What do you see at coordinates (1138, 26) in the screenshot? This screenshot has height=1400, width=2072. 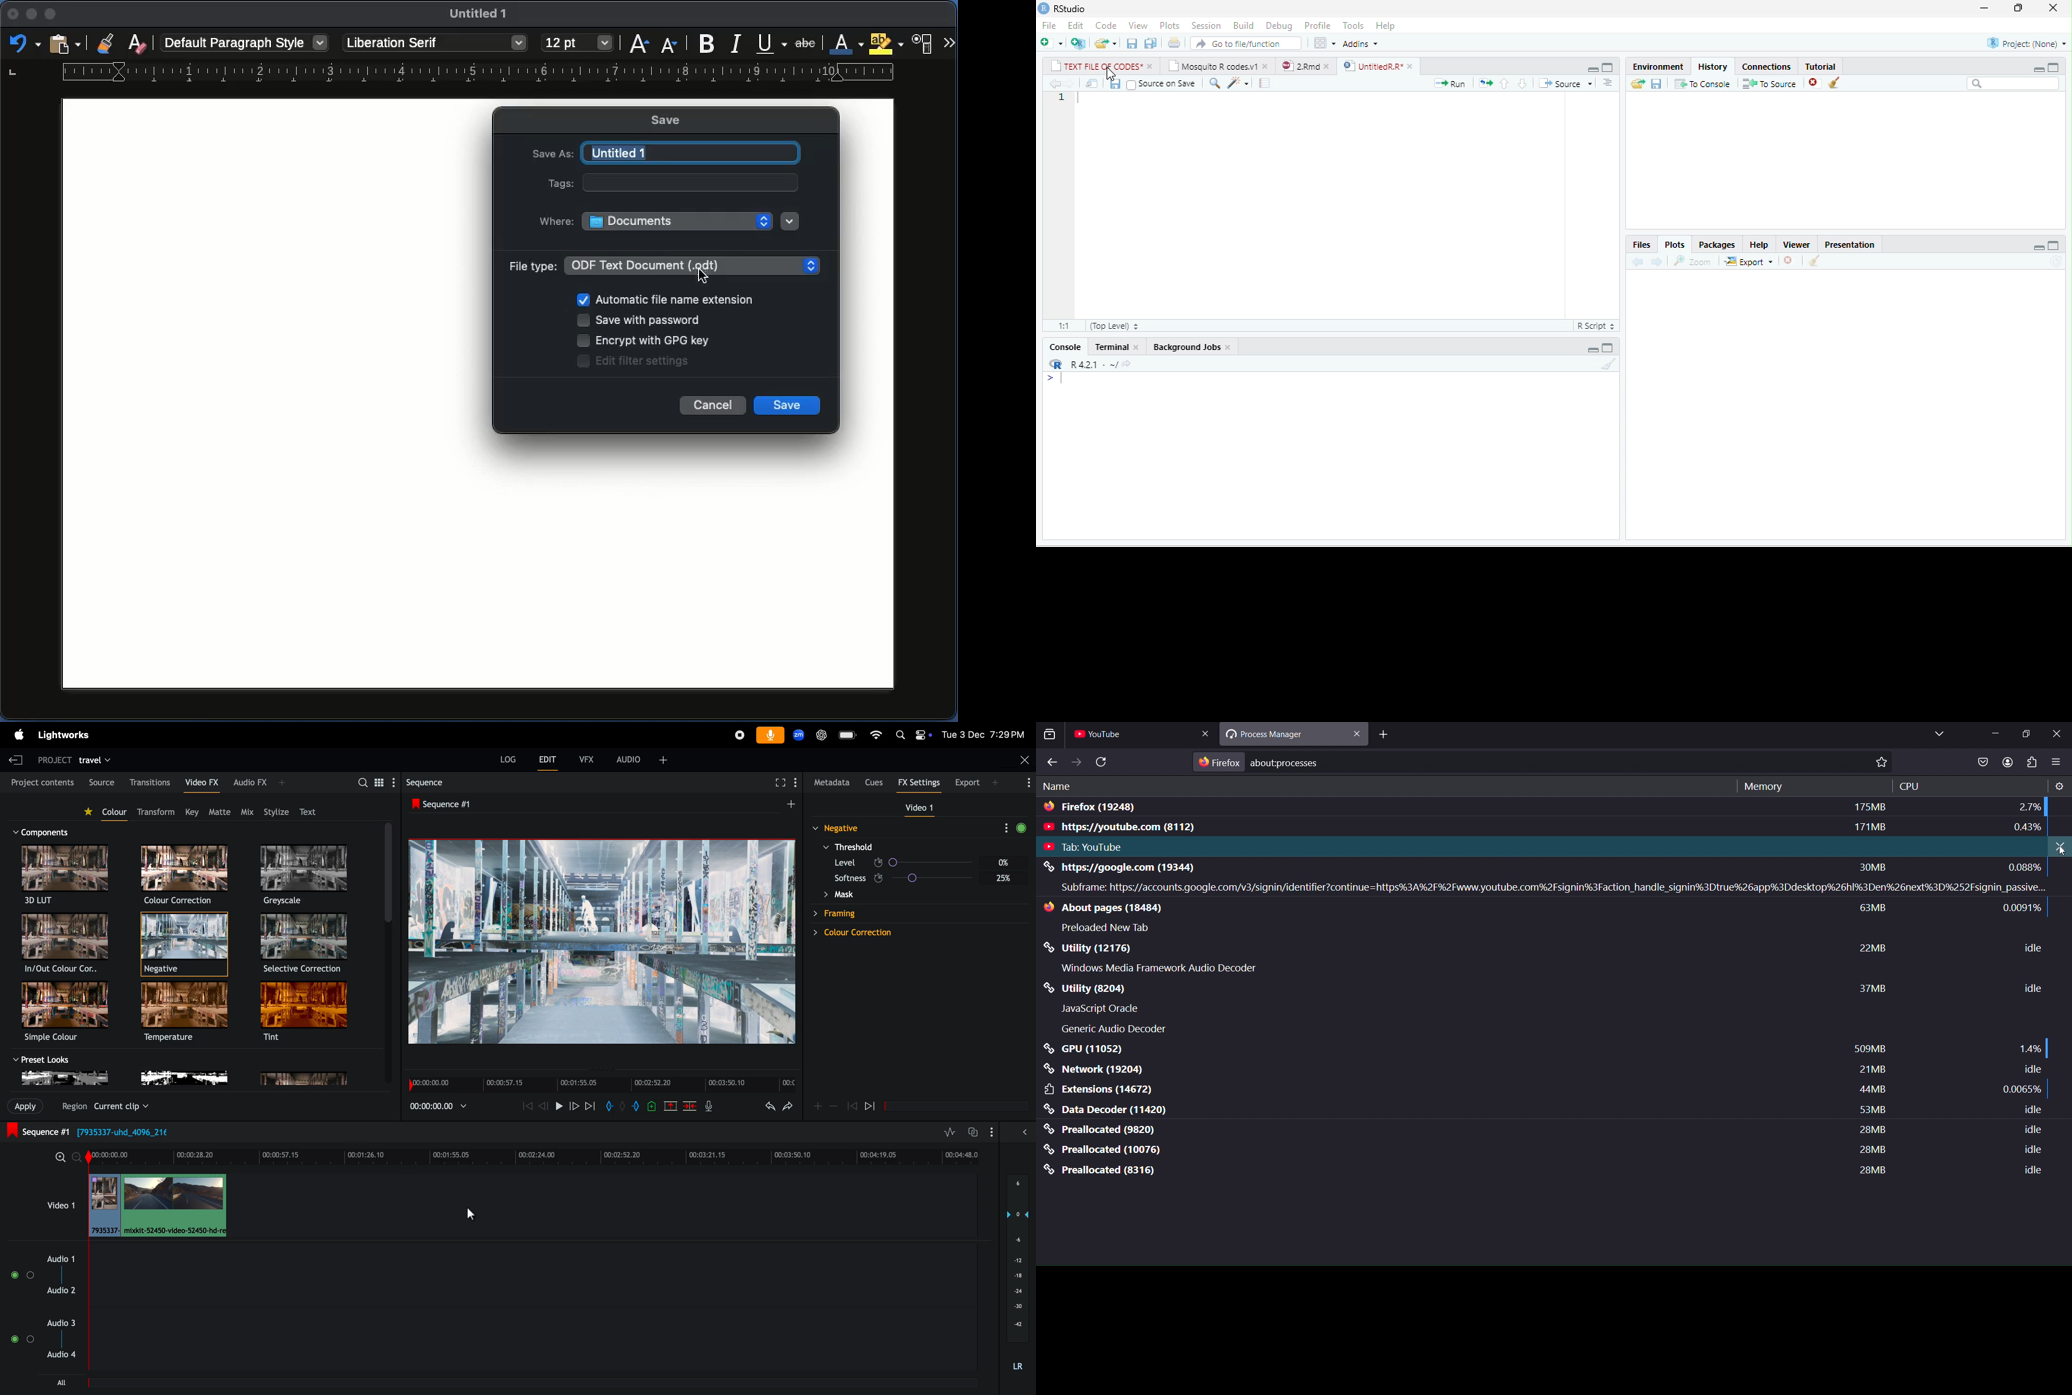 I see `View` at bounding box center [1138, 26].